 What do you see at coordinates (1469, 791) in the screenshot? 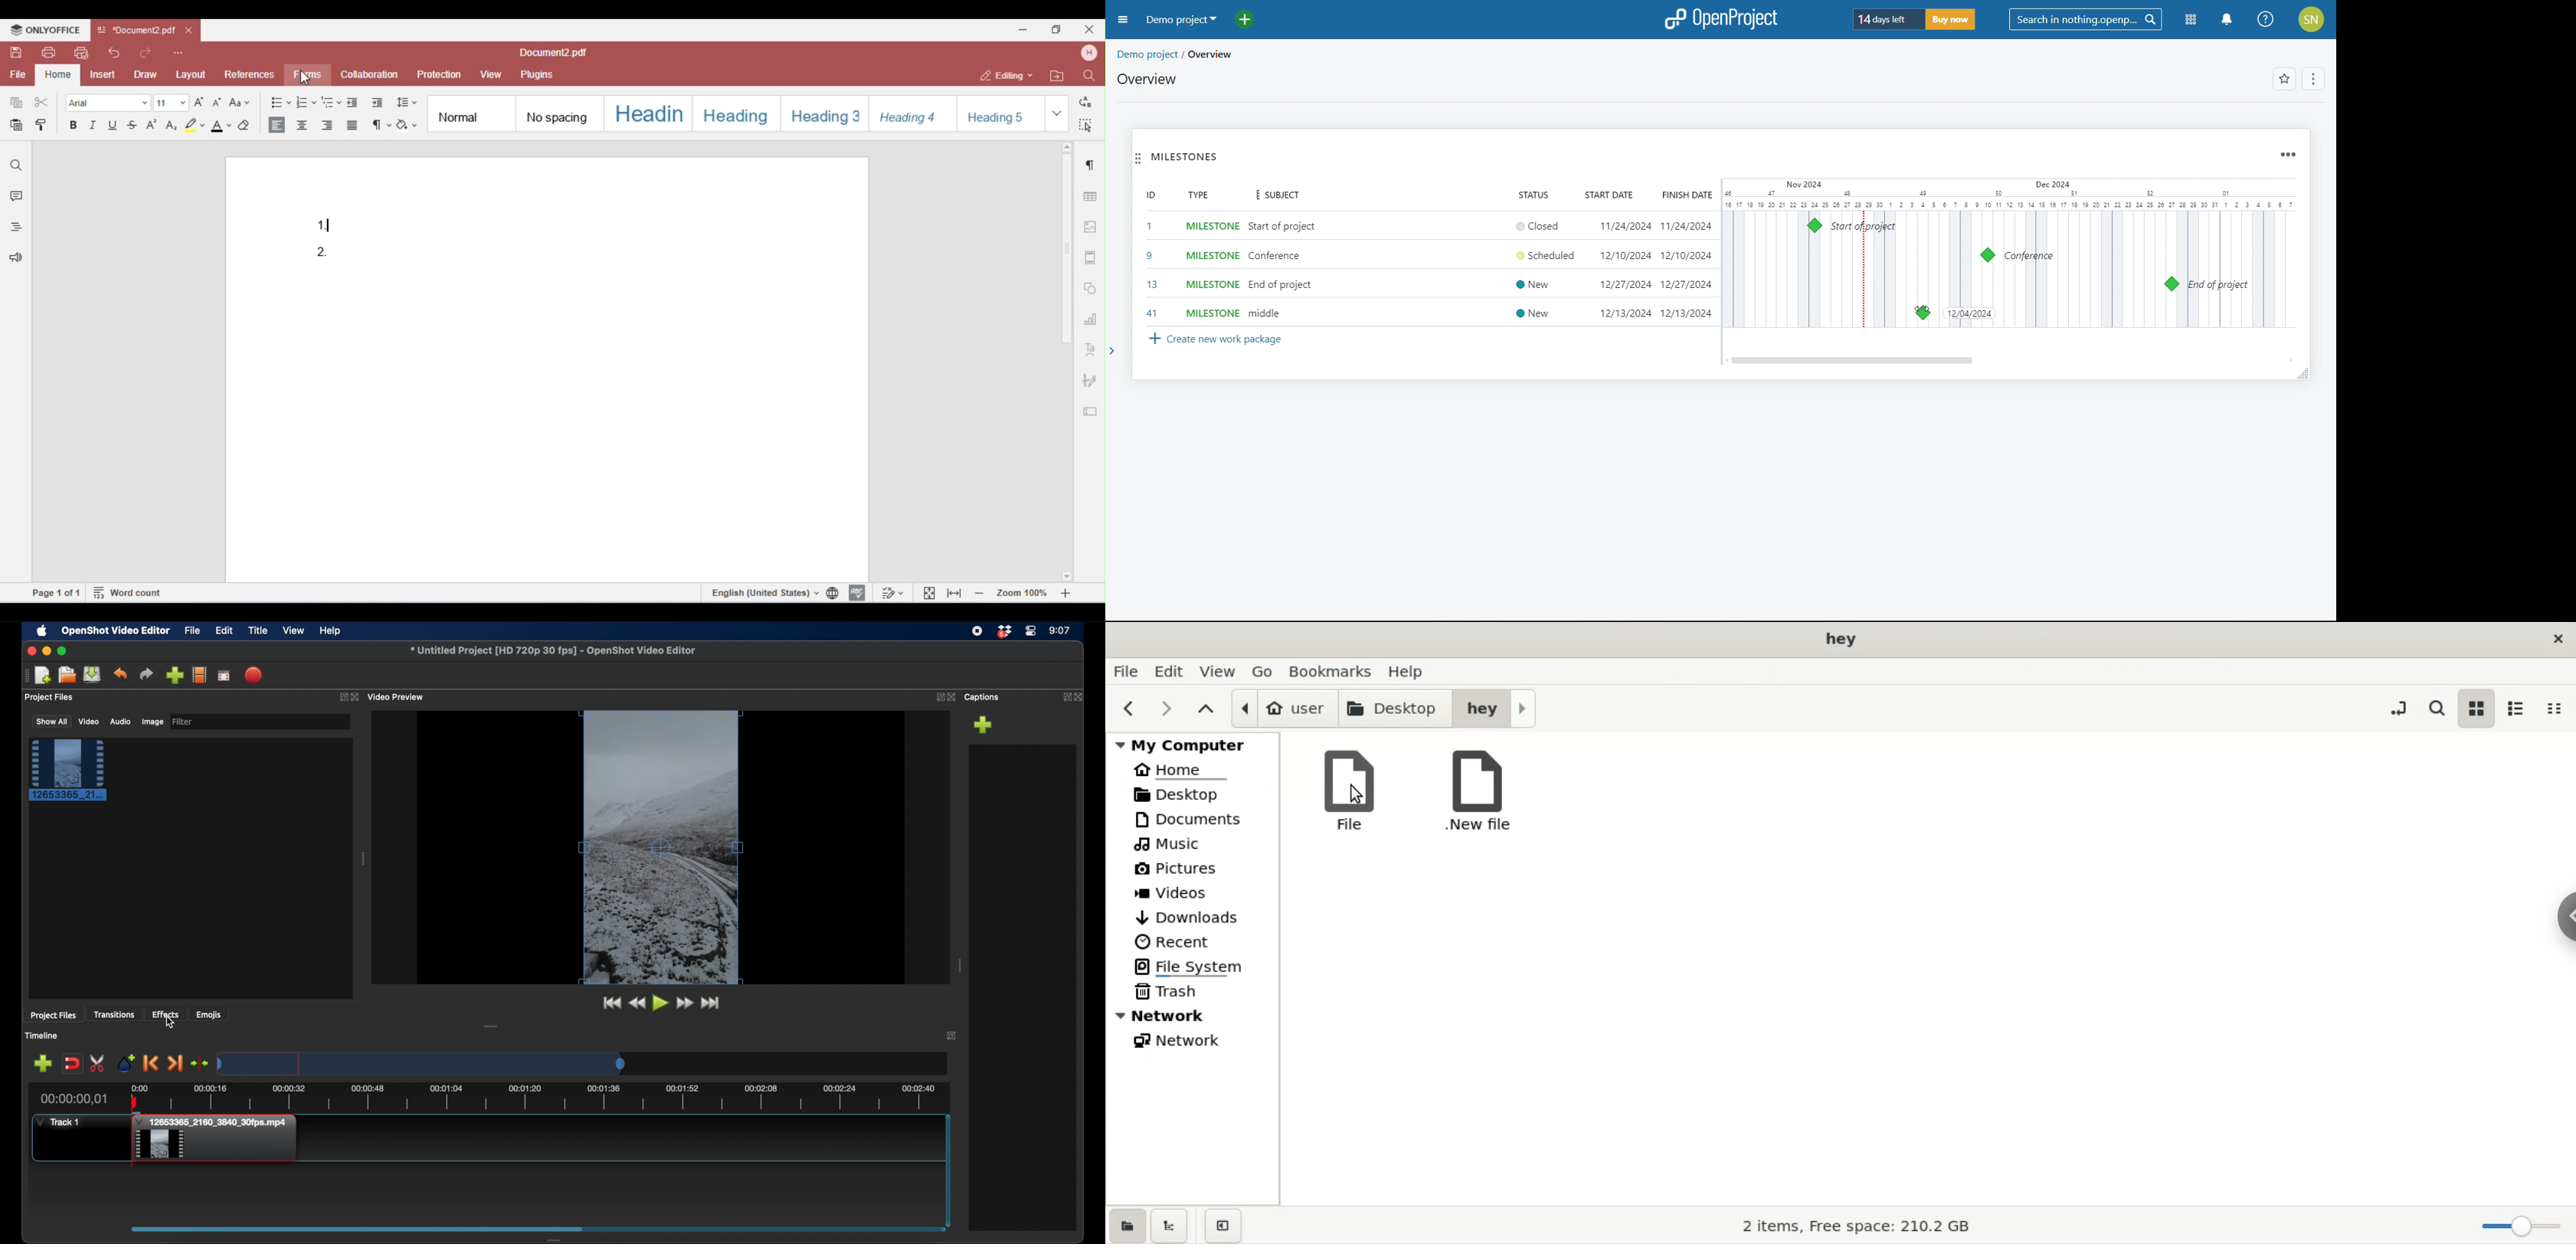
I see `.new file` at bounding box center [1469, 791].